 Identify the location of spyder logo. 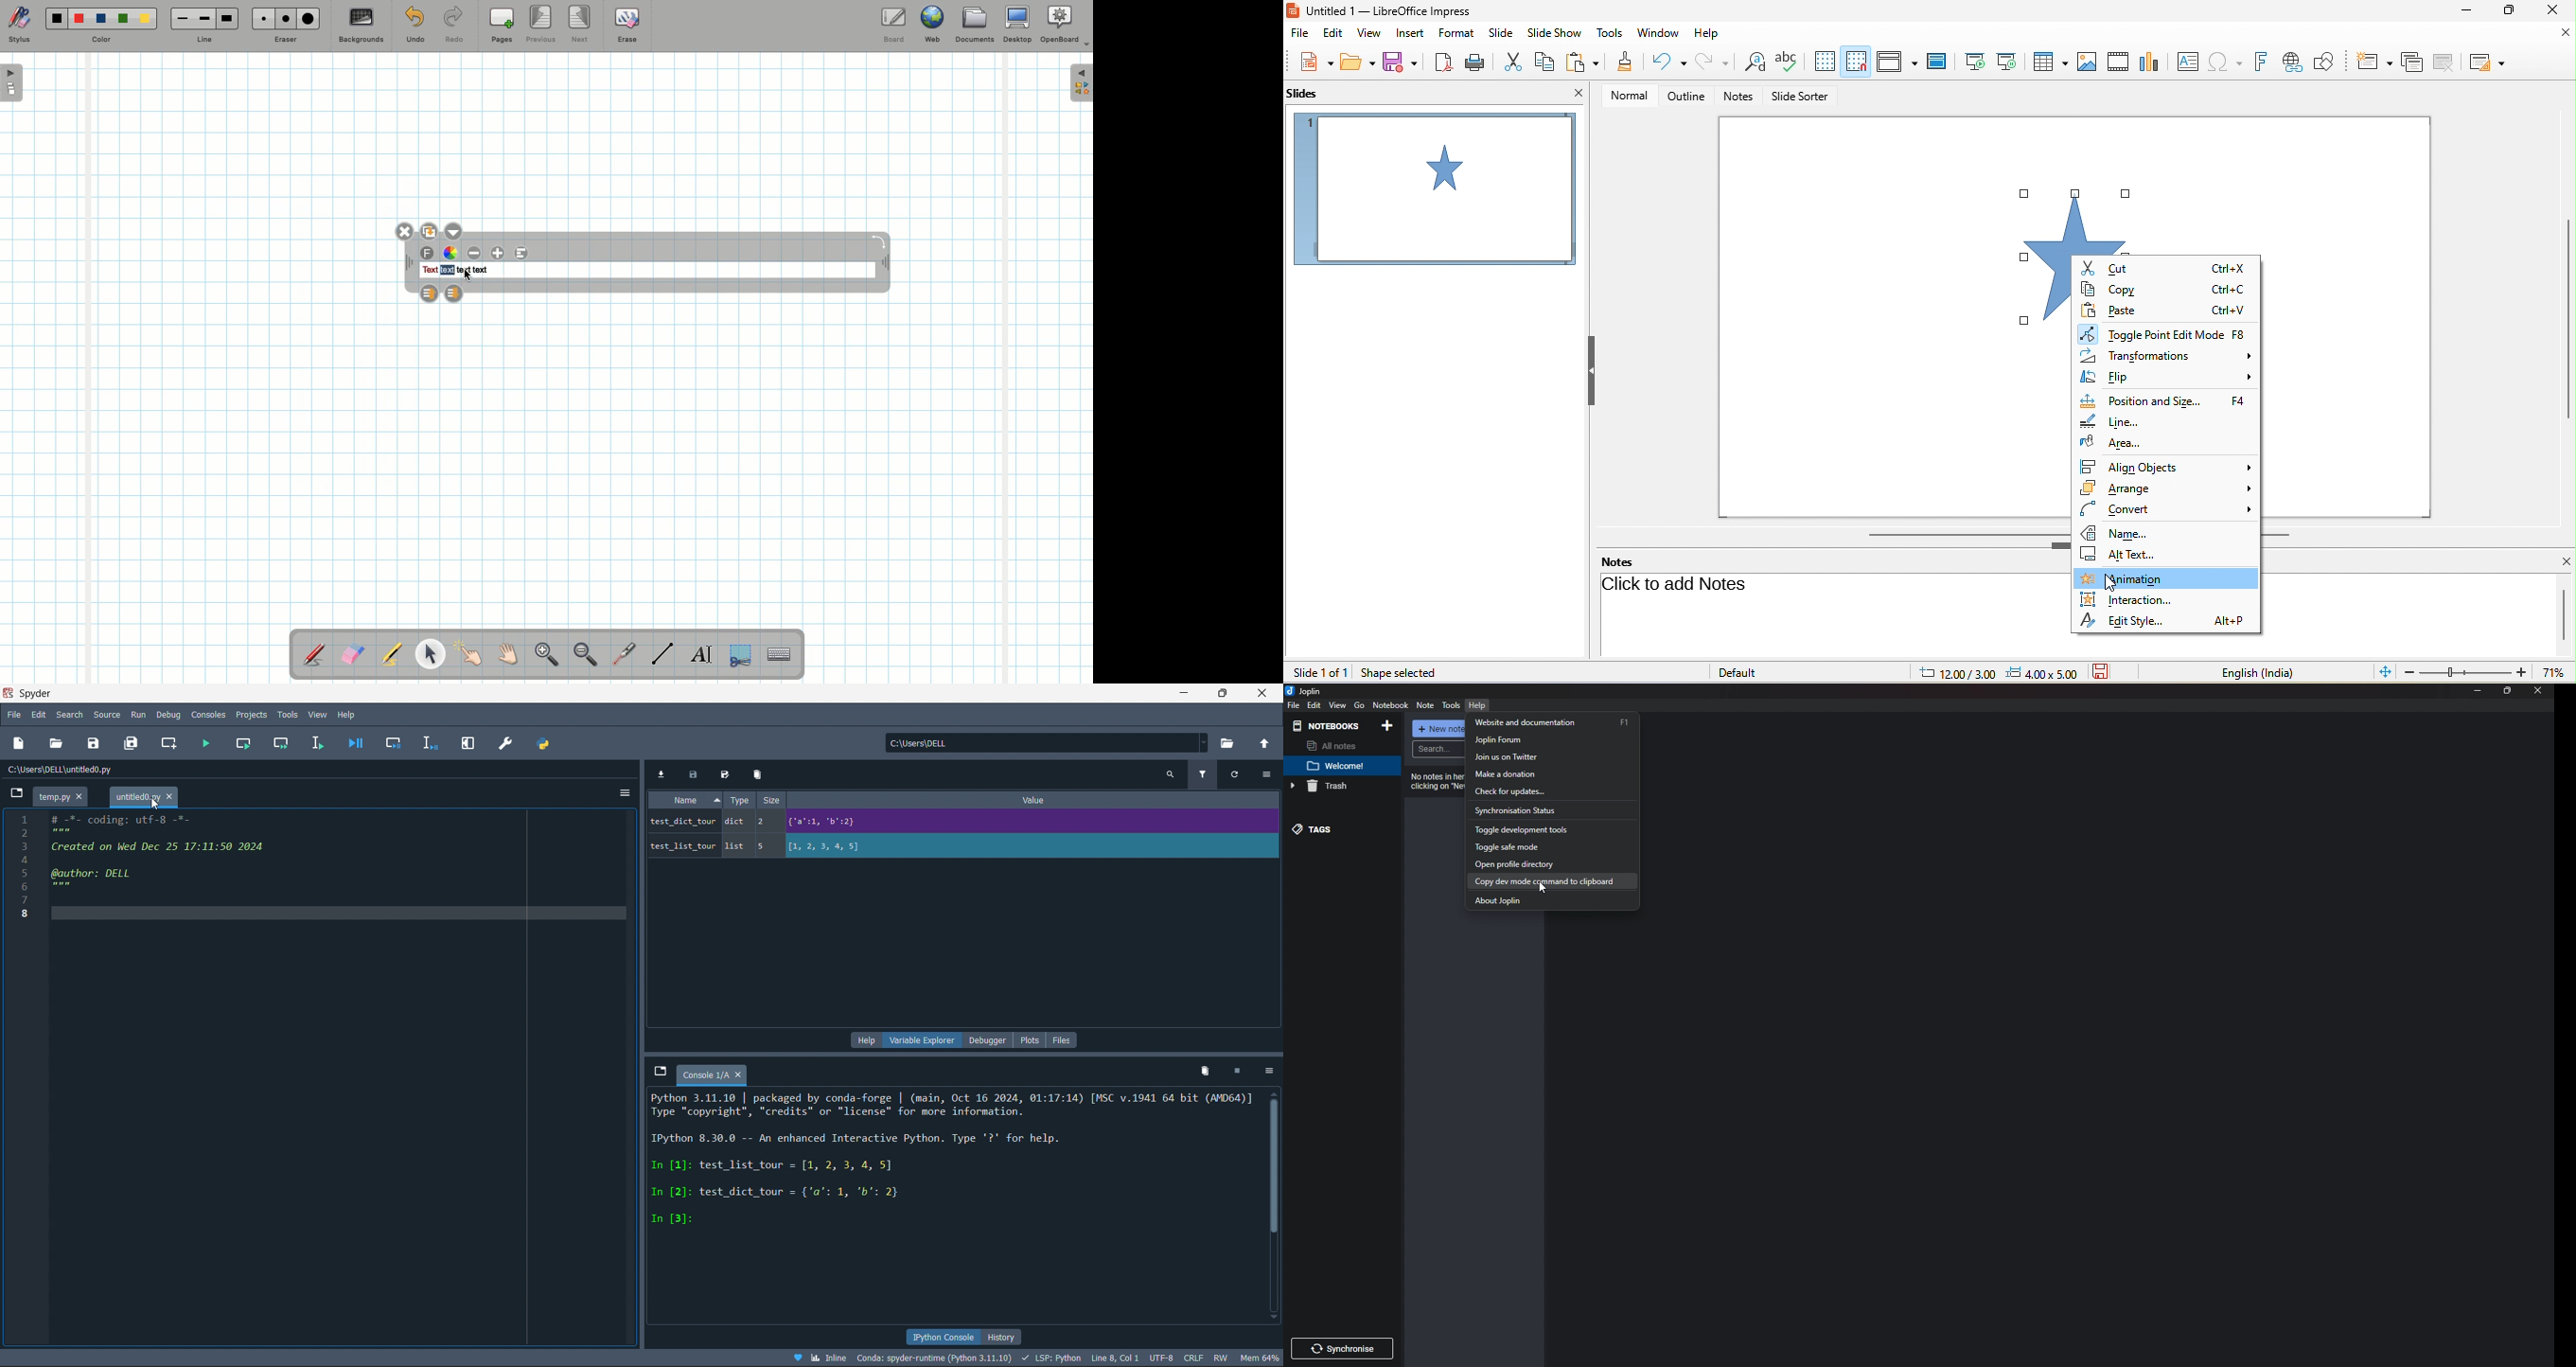
(8, 694).